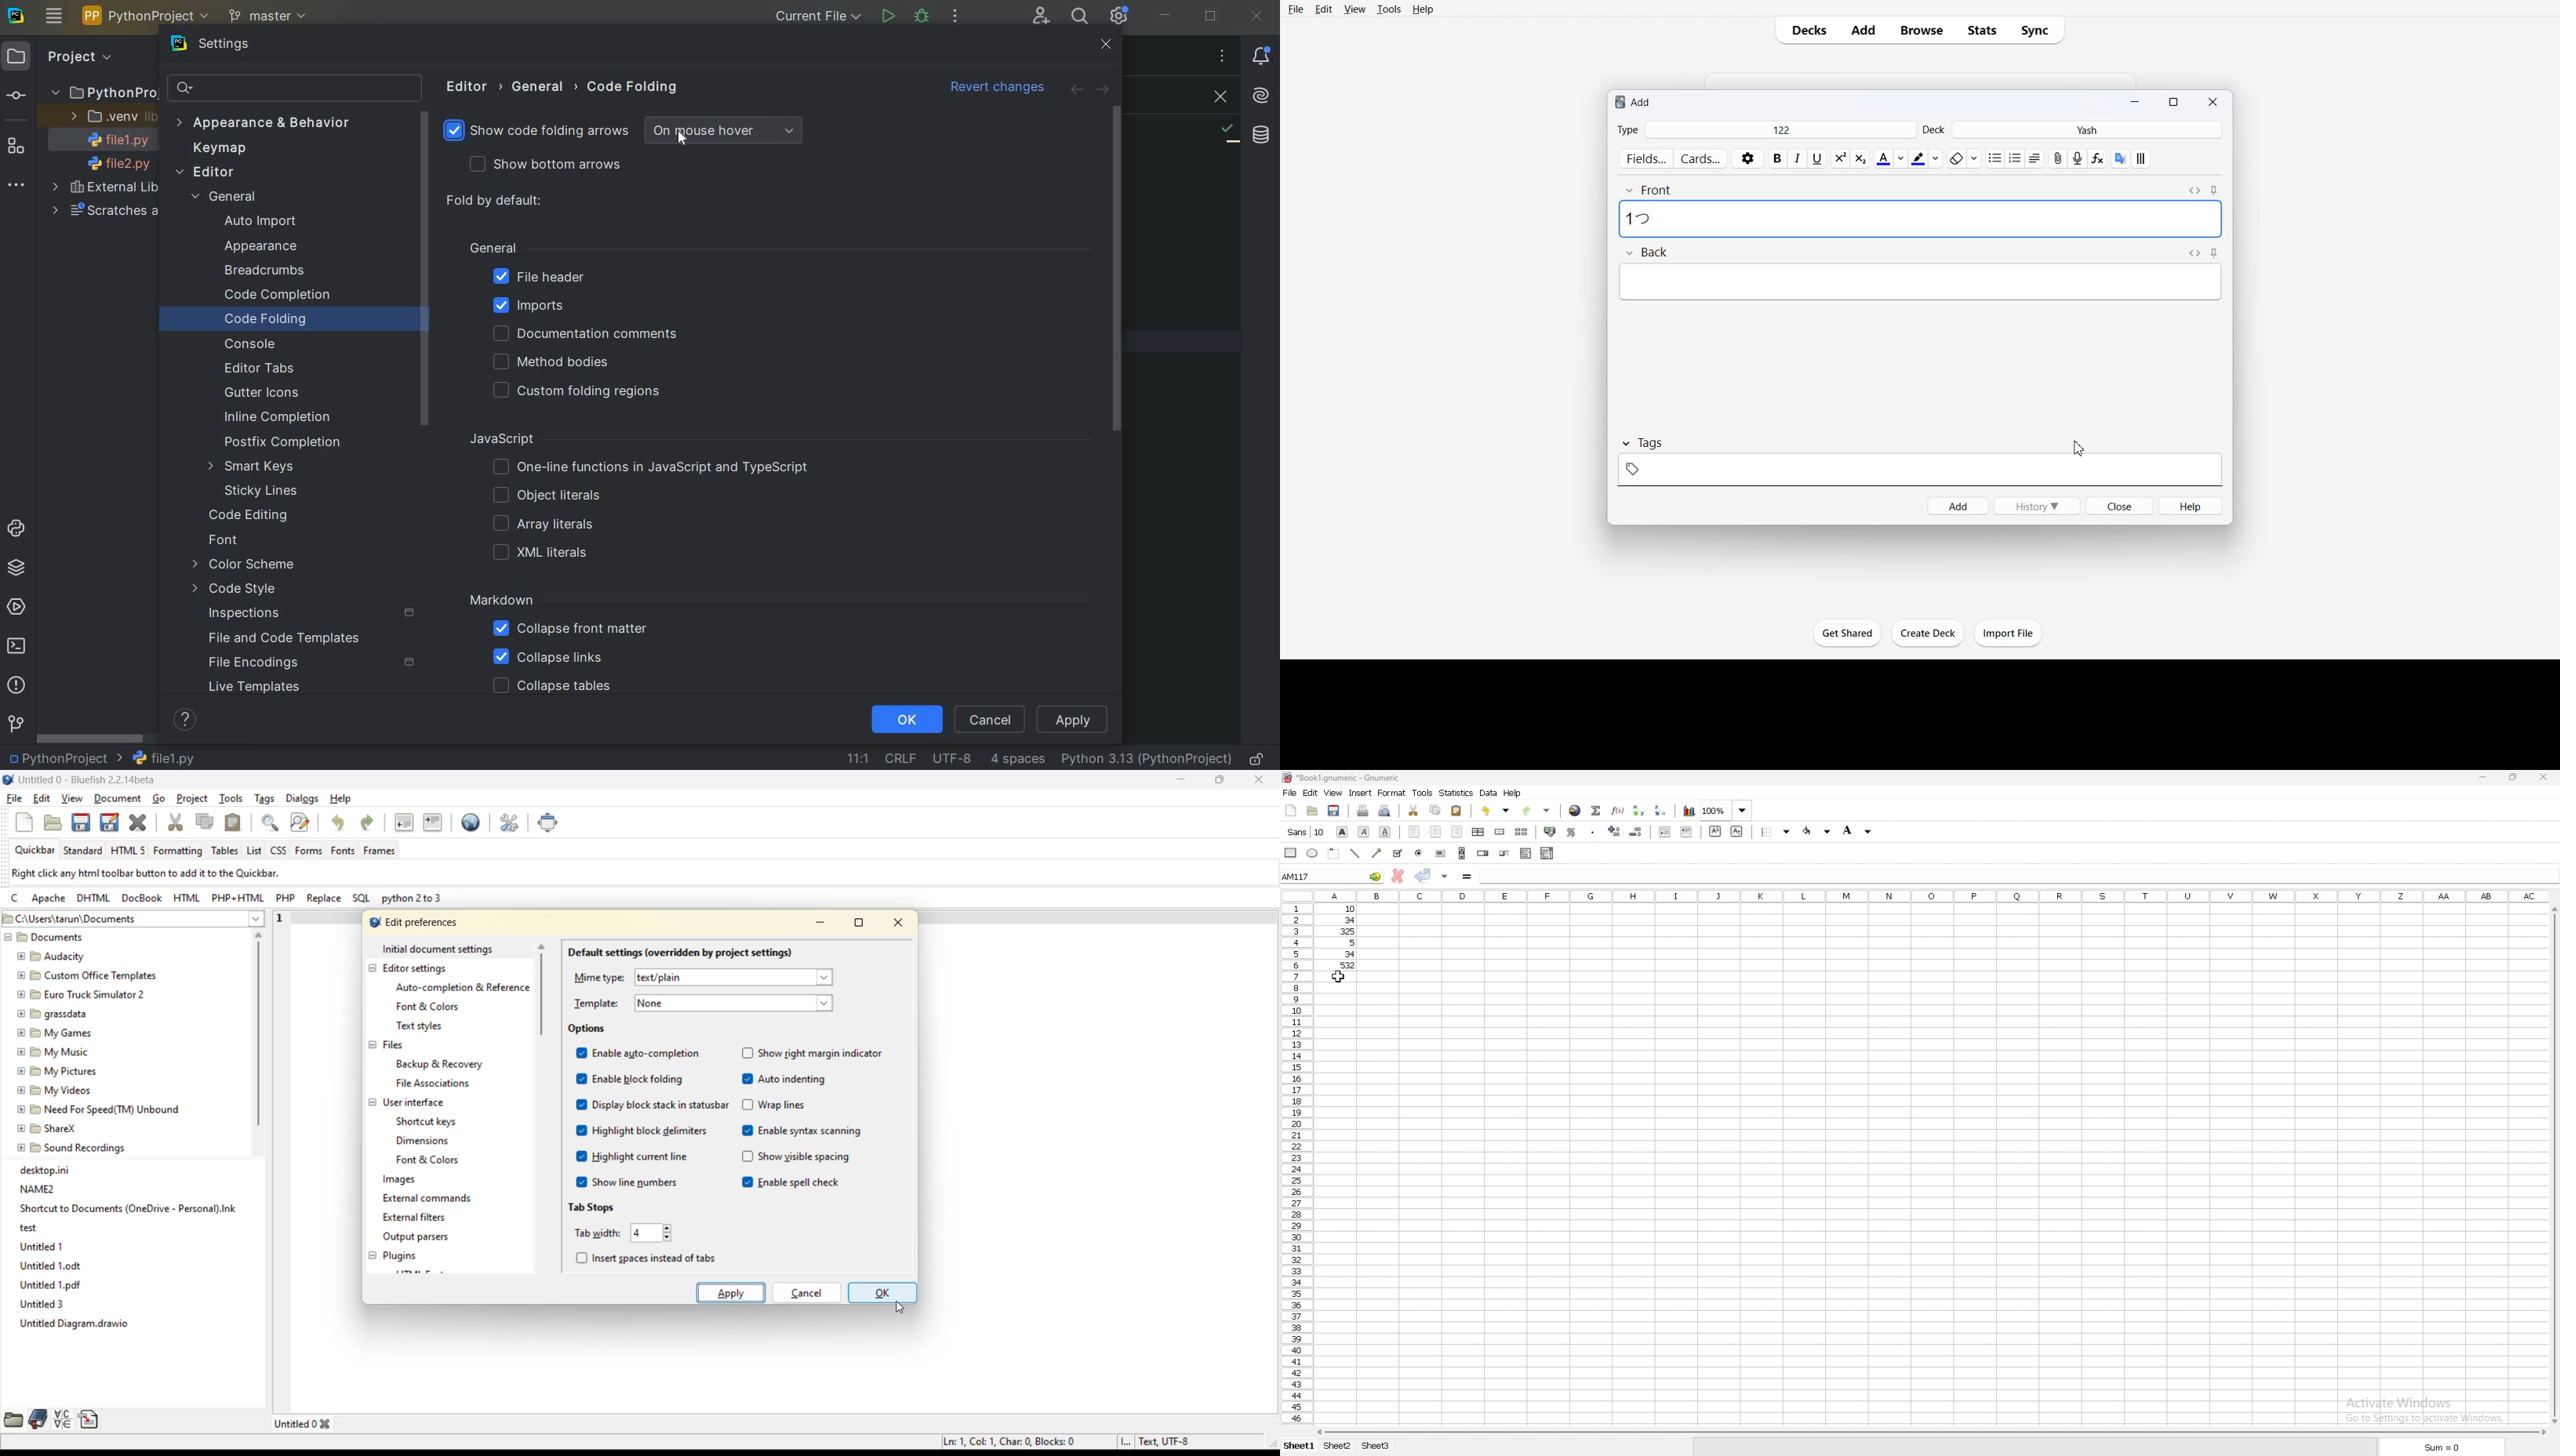 The width and height of the screenshot is (2576, 1456). What do you see at coordinates (18, 525) in the screenshot?
I see `PYTHON CONSOLE` at bounding box center [18, 525].